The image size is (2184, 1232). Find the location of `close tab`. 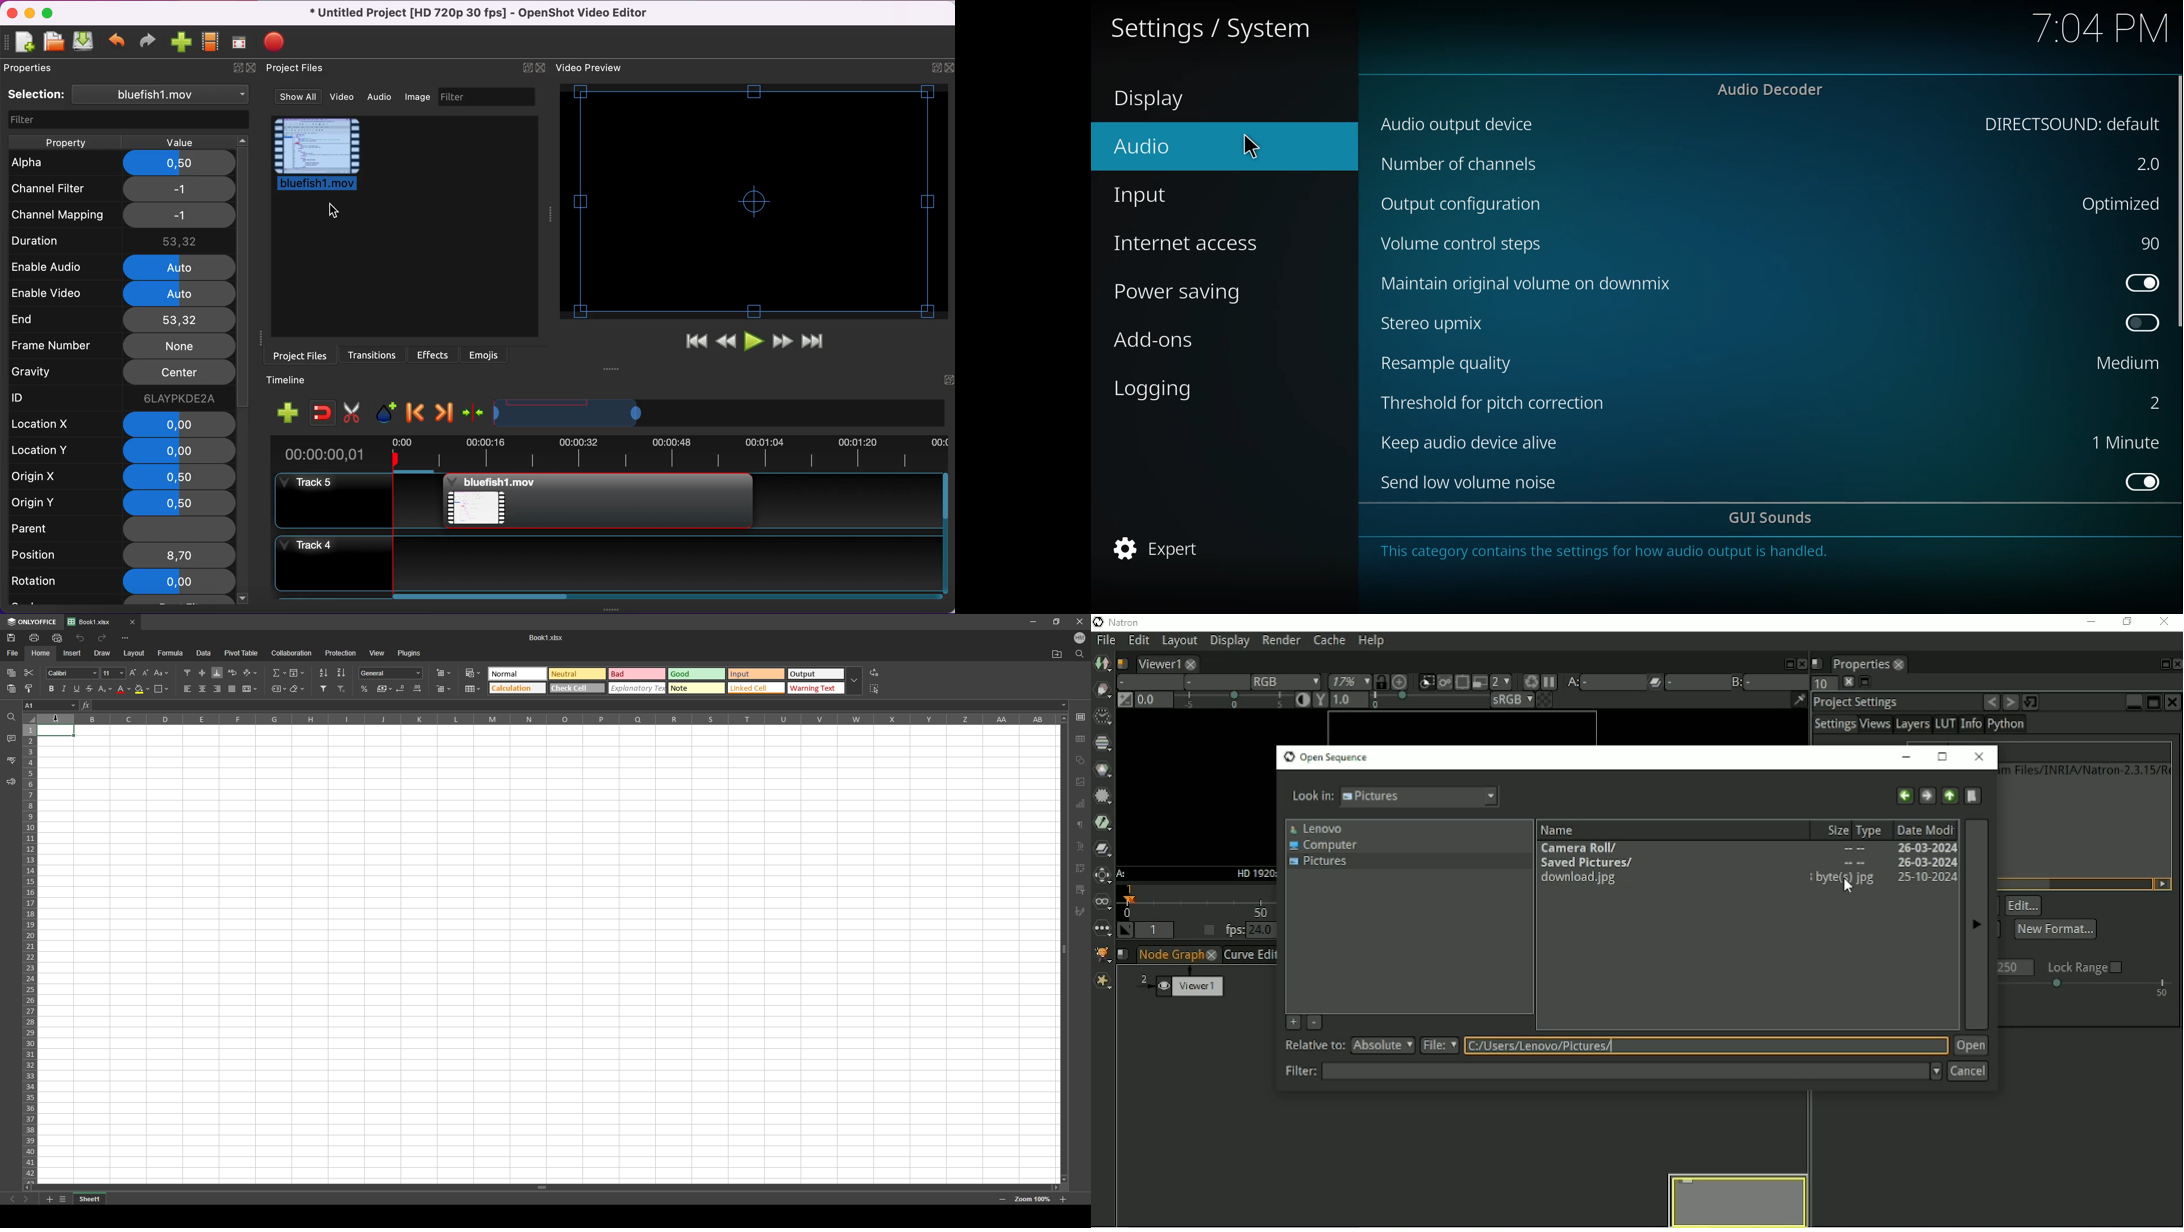

close tab is located at coordinates (132, 622).